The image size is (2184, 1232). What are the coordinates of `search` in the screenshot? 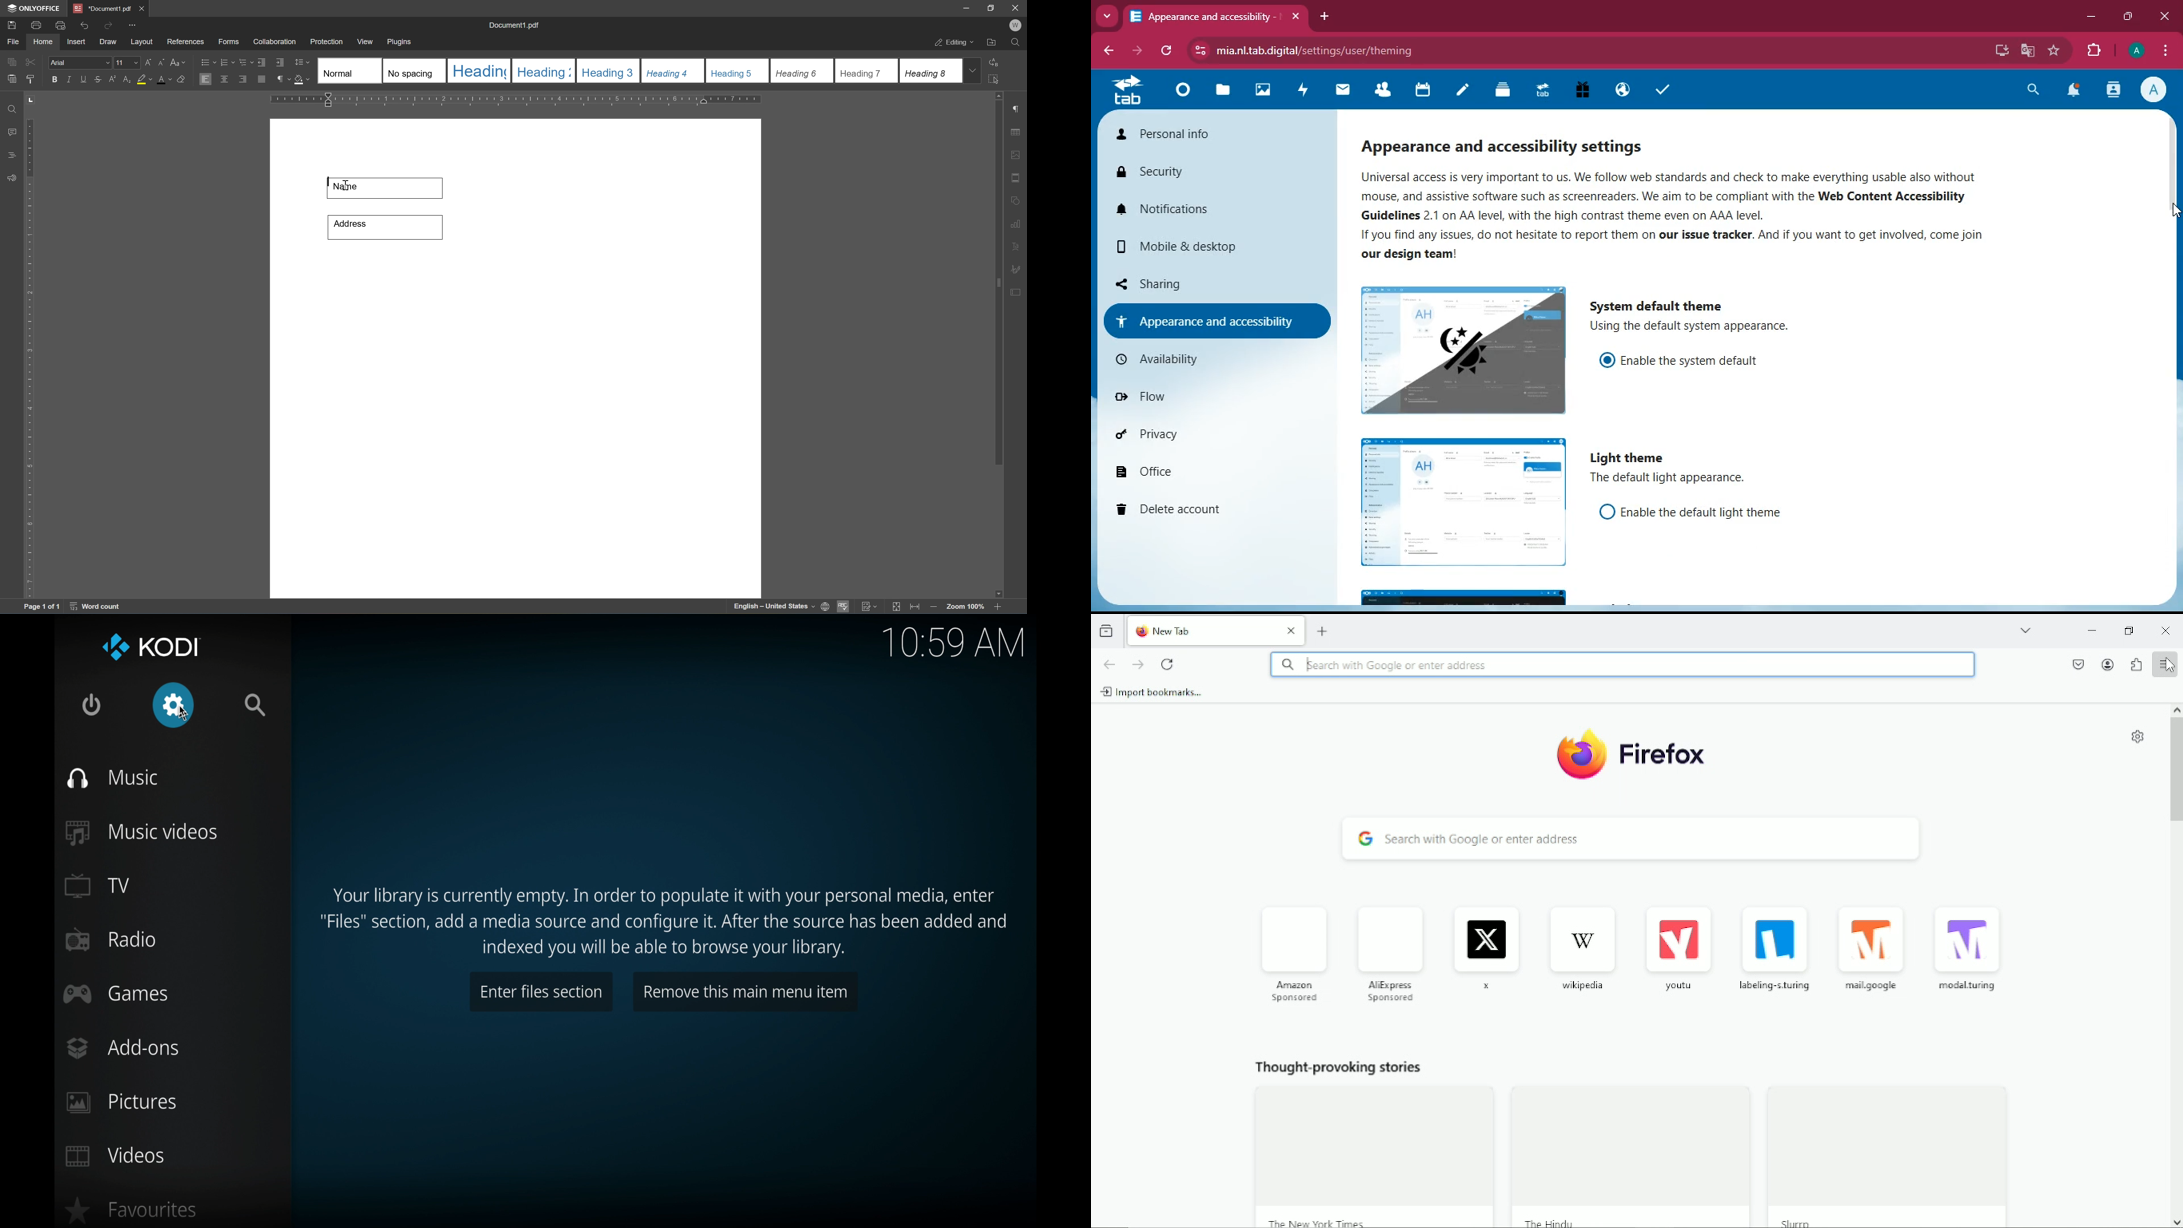 It's located at (256, 706).